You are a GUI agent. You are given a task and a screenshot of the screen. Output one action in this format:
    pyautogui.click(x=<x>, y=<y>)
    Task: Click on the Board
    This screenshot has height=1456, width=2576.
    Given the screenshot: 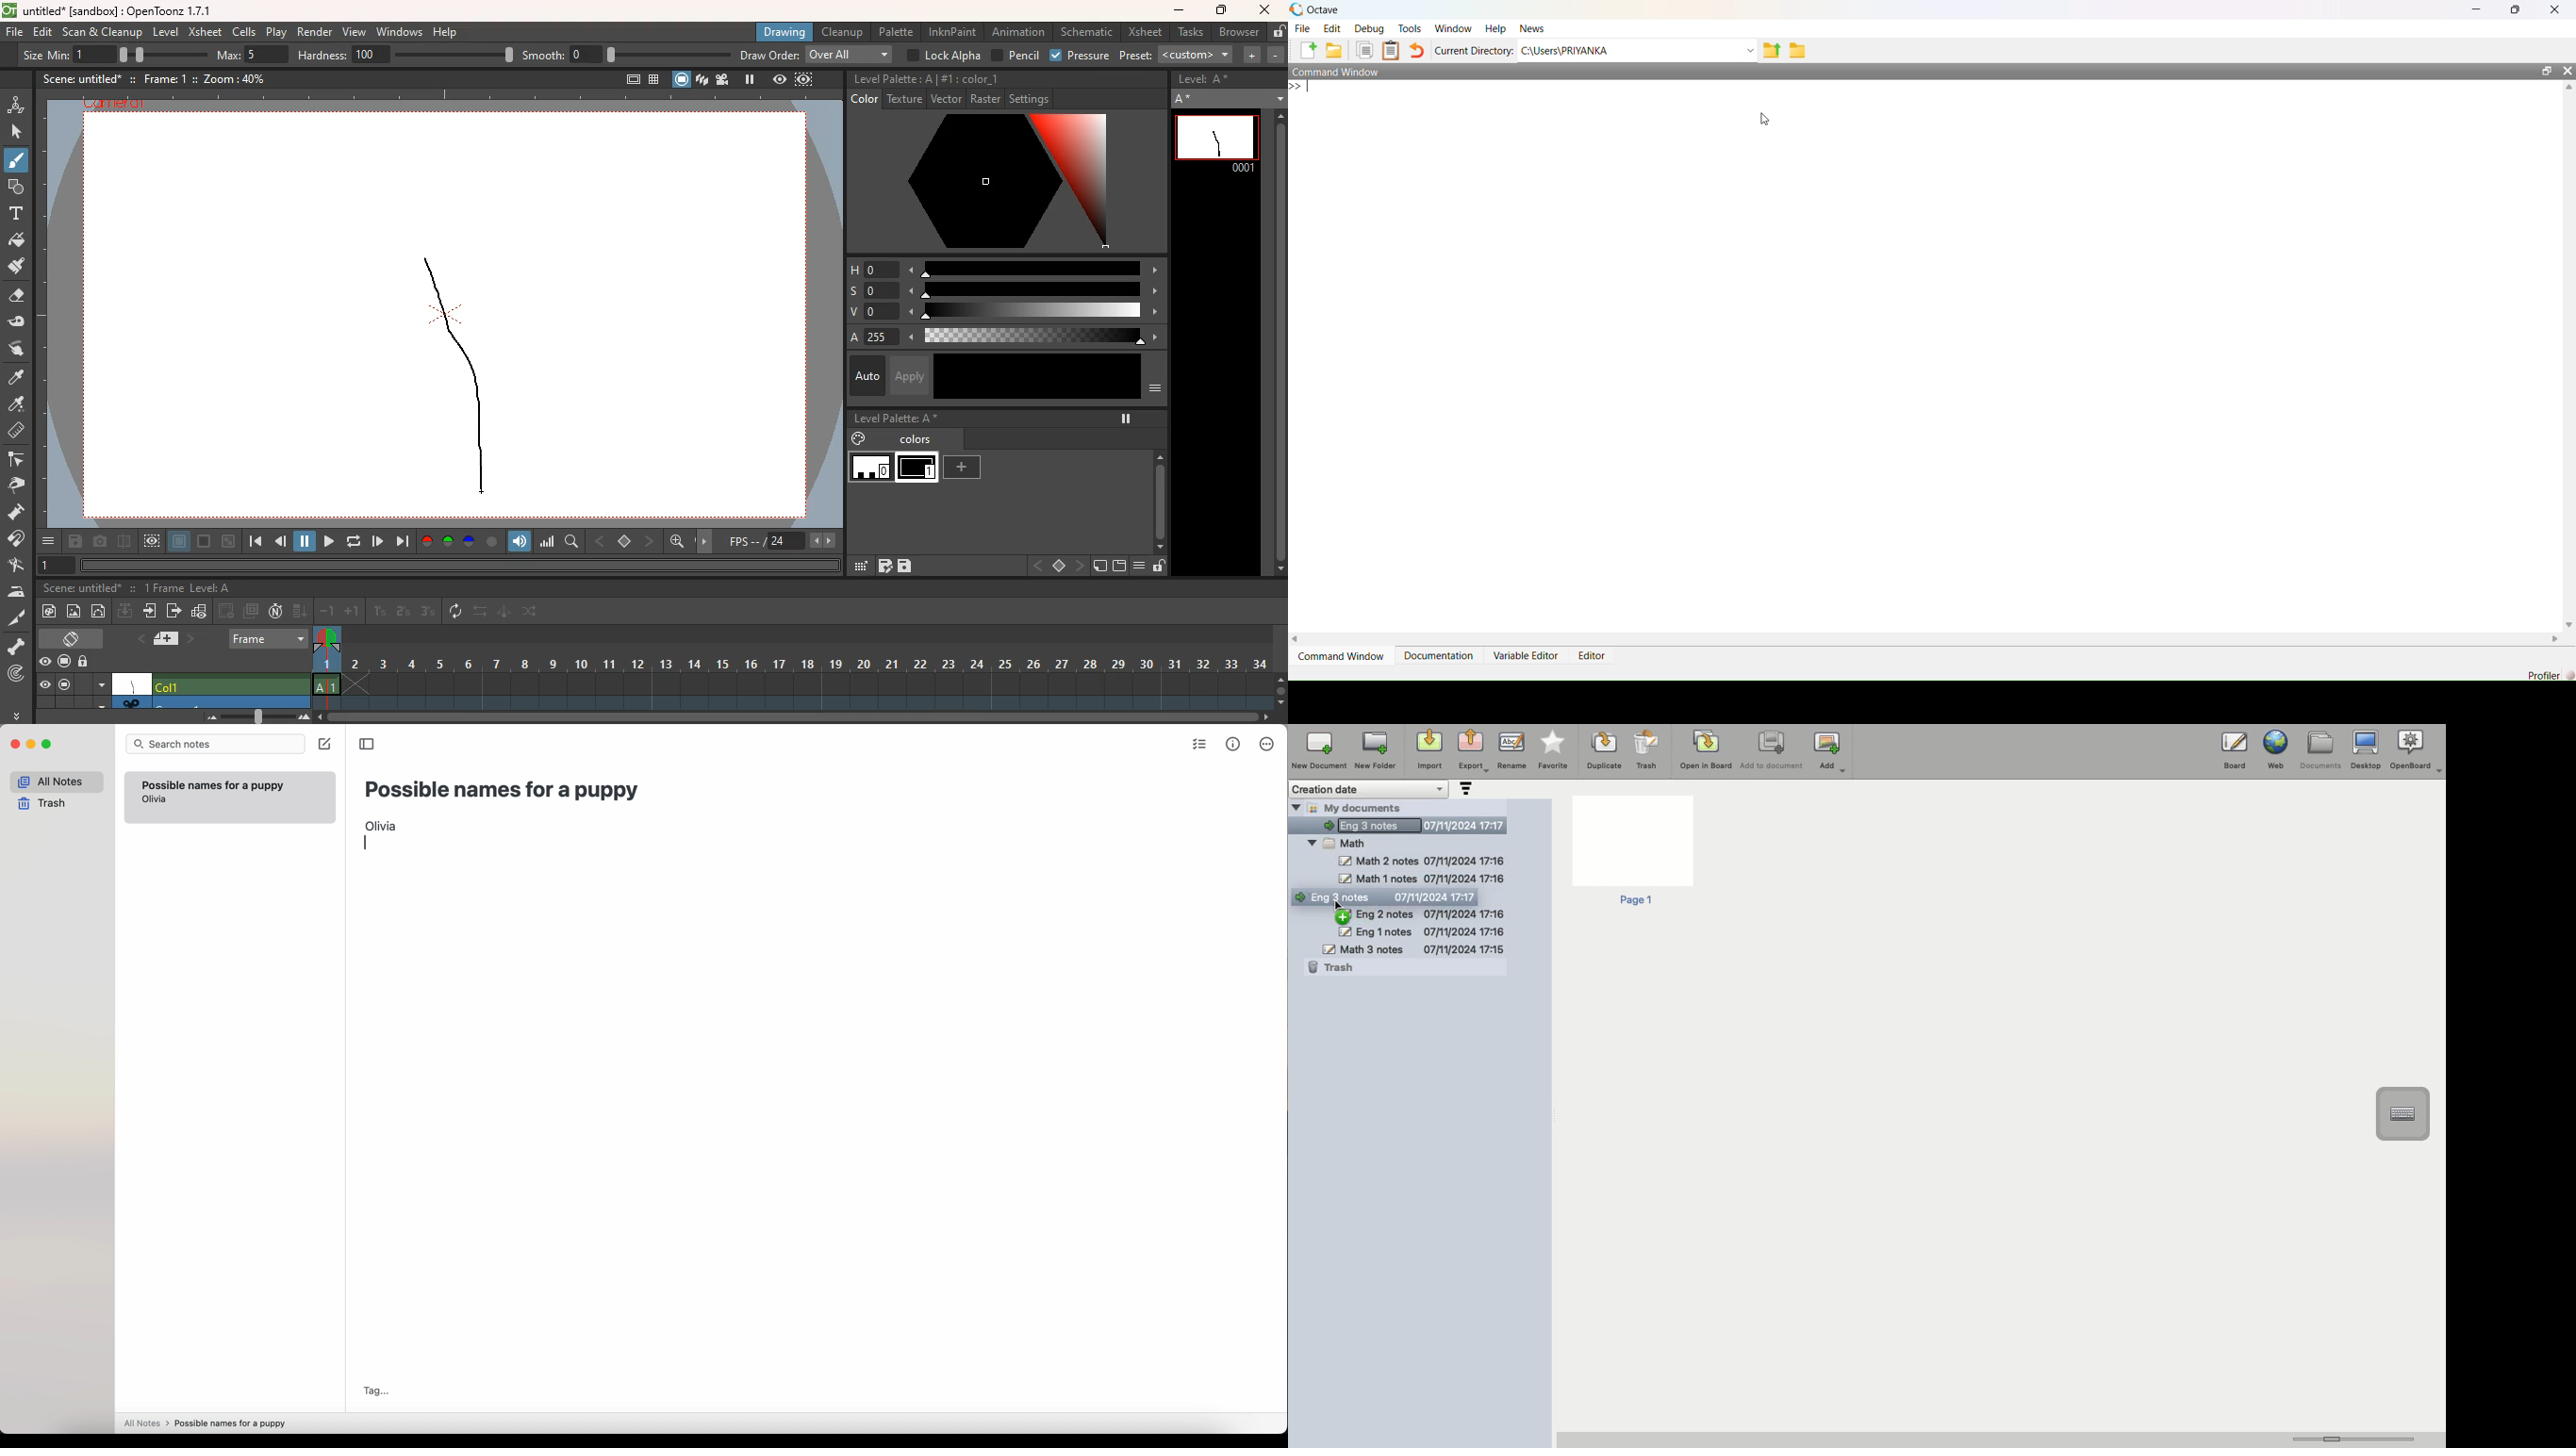 What is the action you would take?
    pyautogui.click(x=2235, y=754)
    